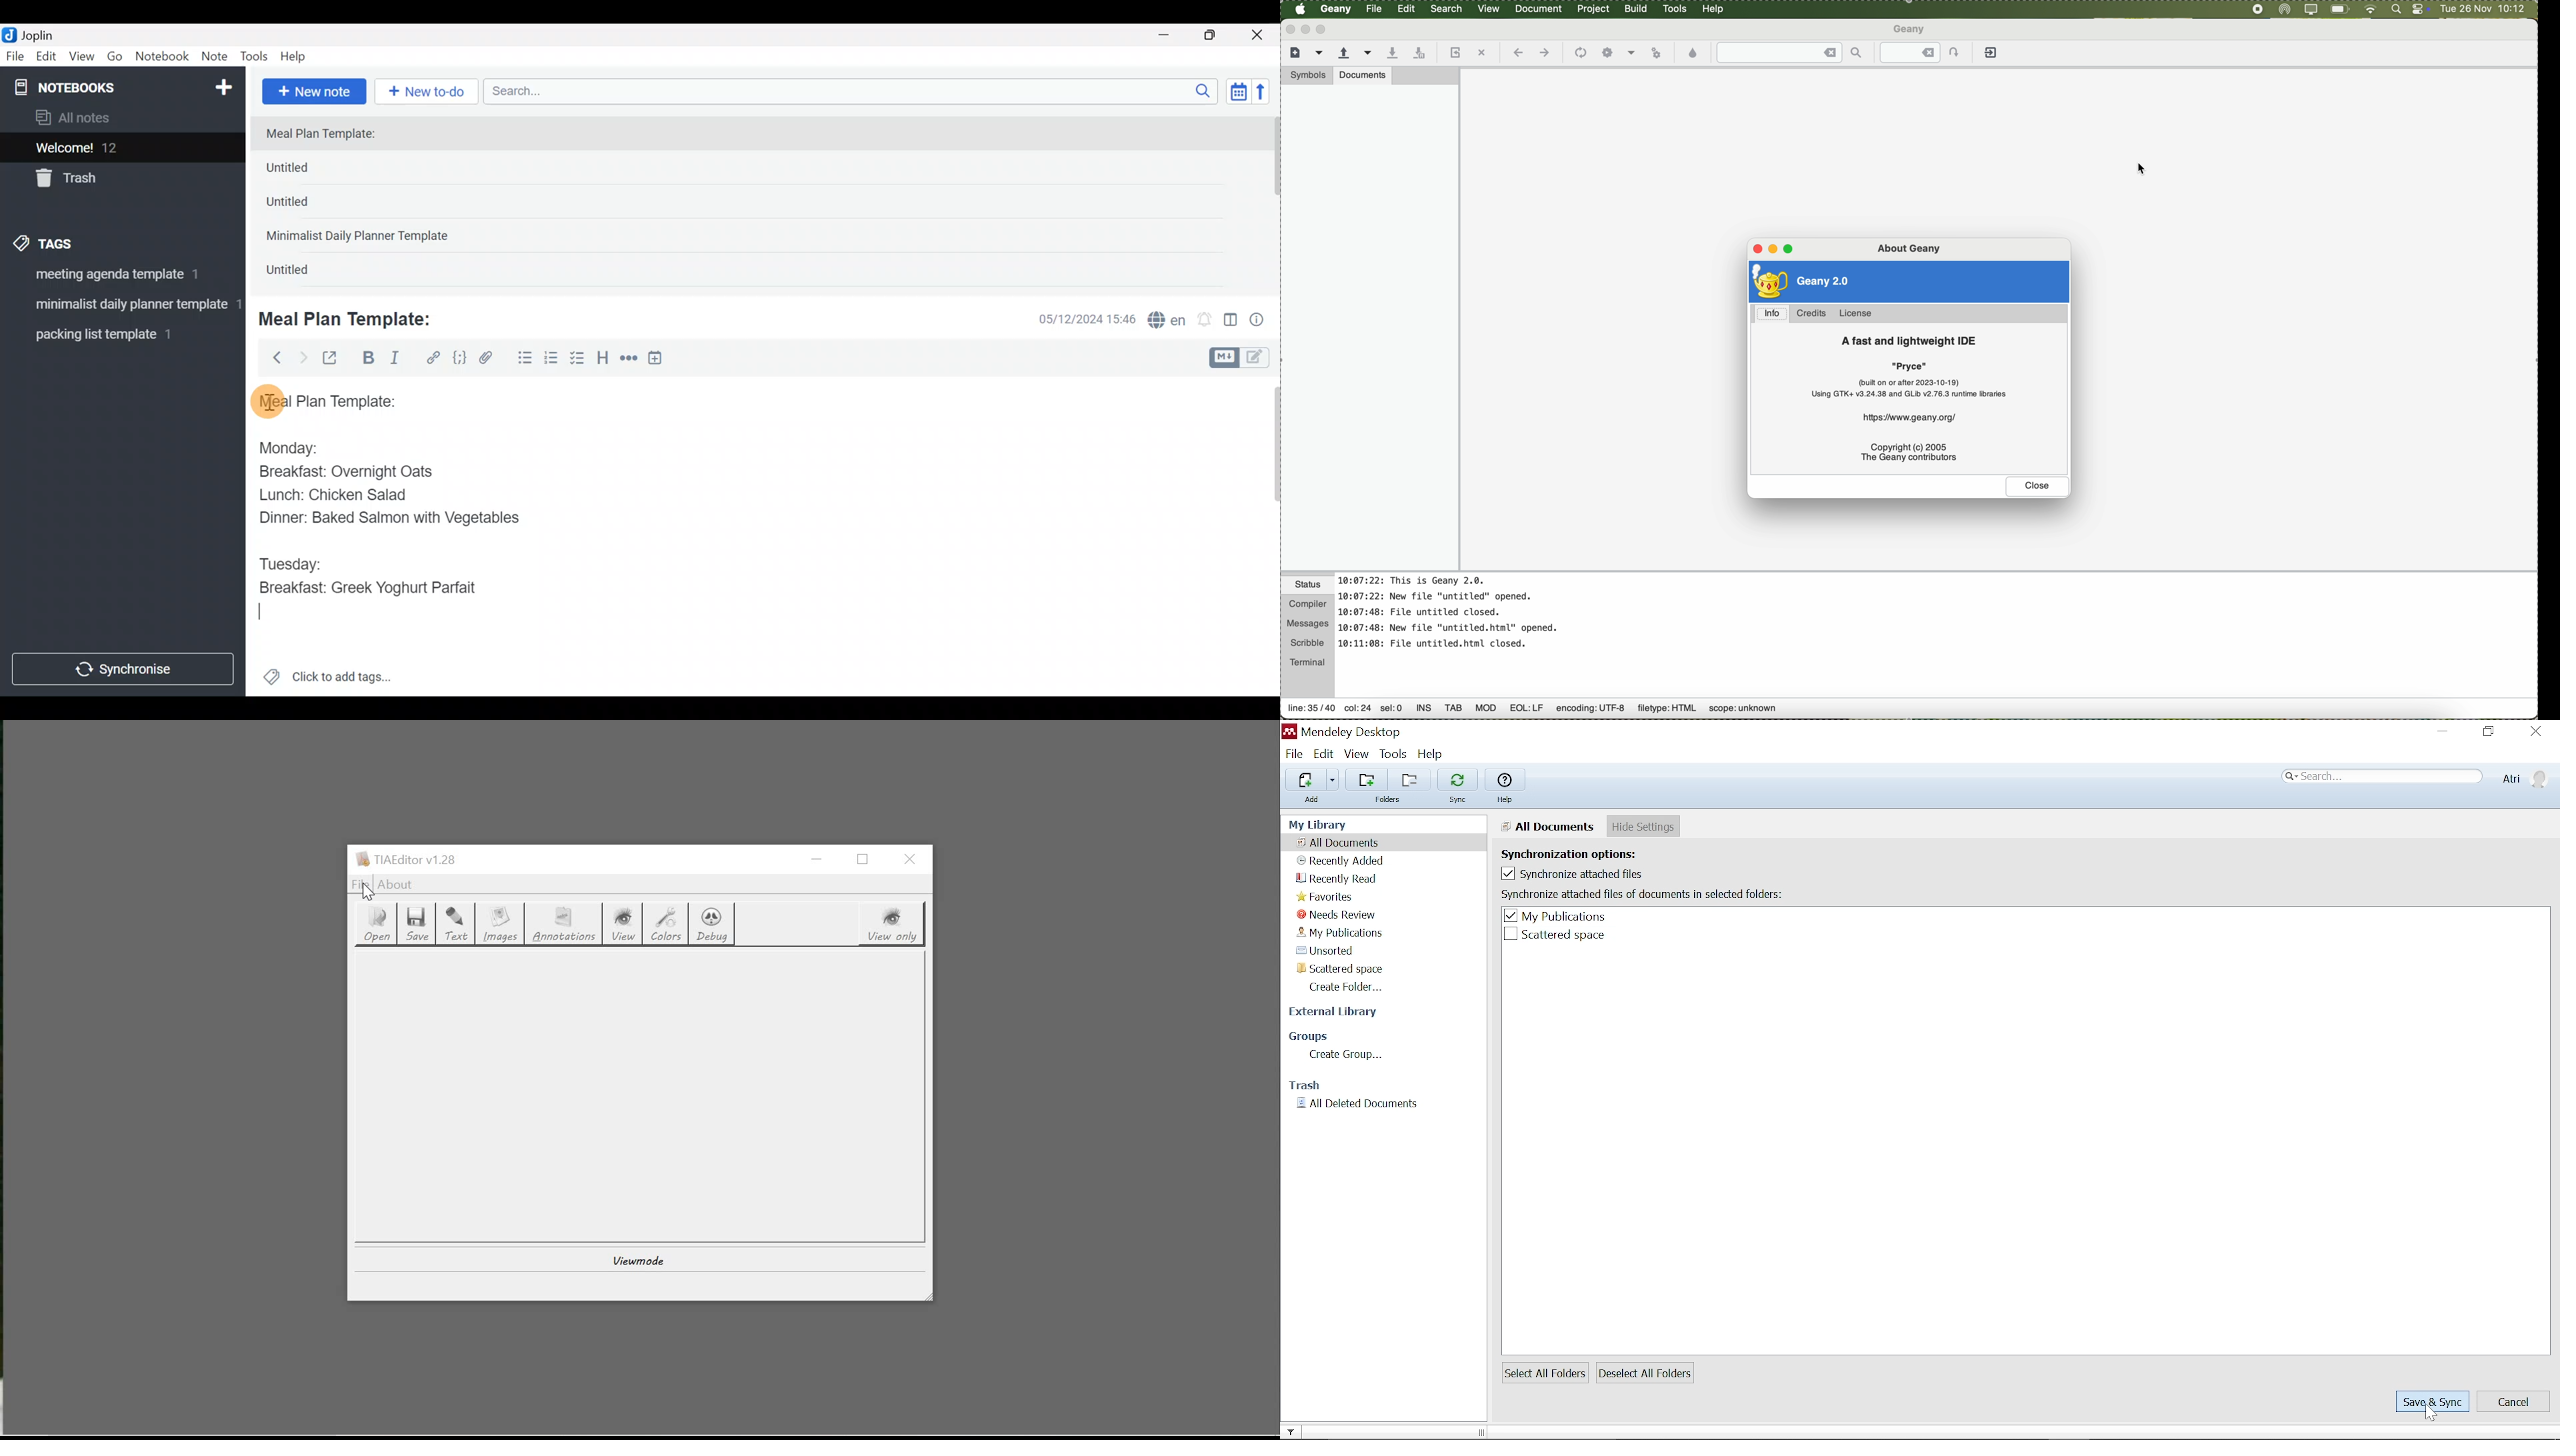  Describe the element at coordinates (490, 359) in the screenshot. I see `Attach file` at that location.